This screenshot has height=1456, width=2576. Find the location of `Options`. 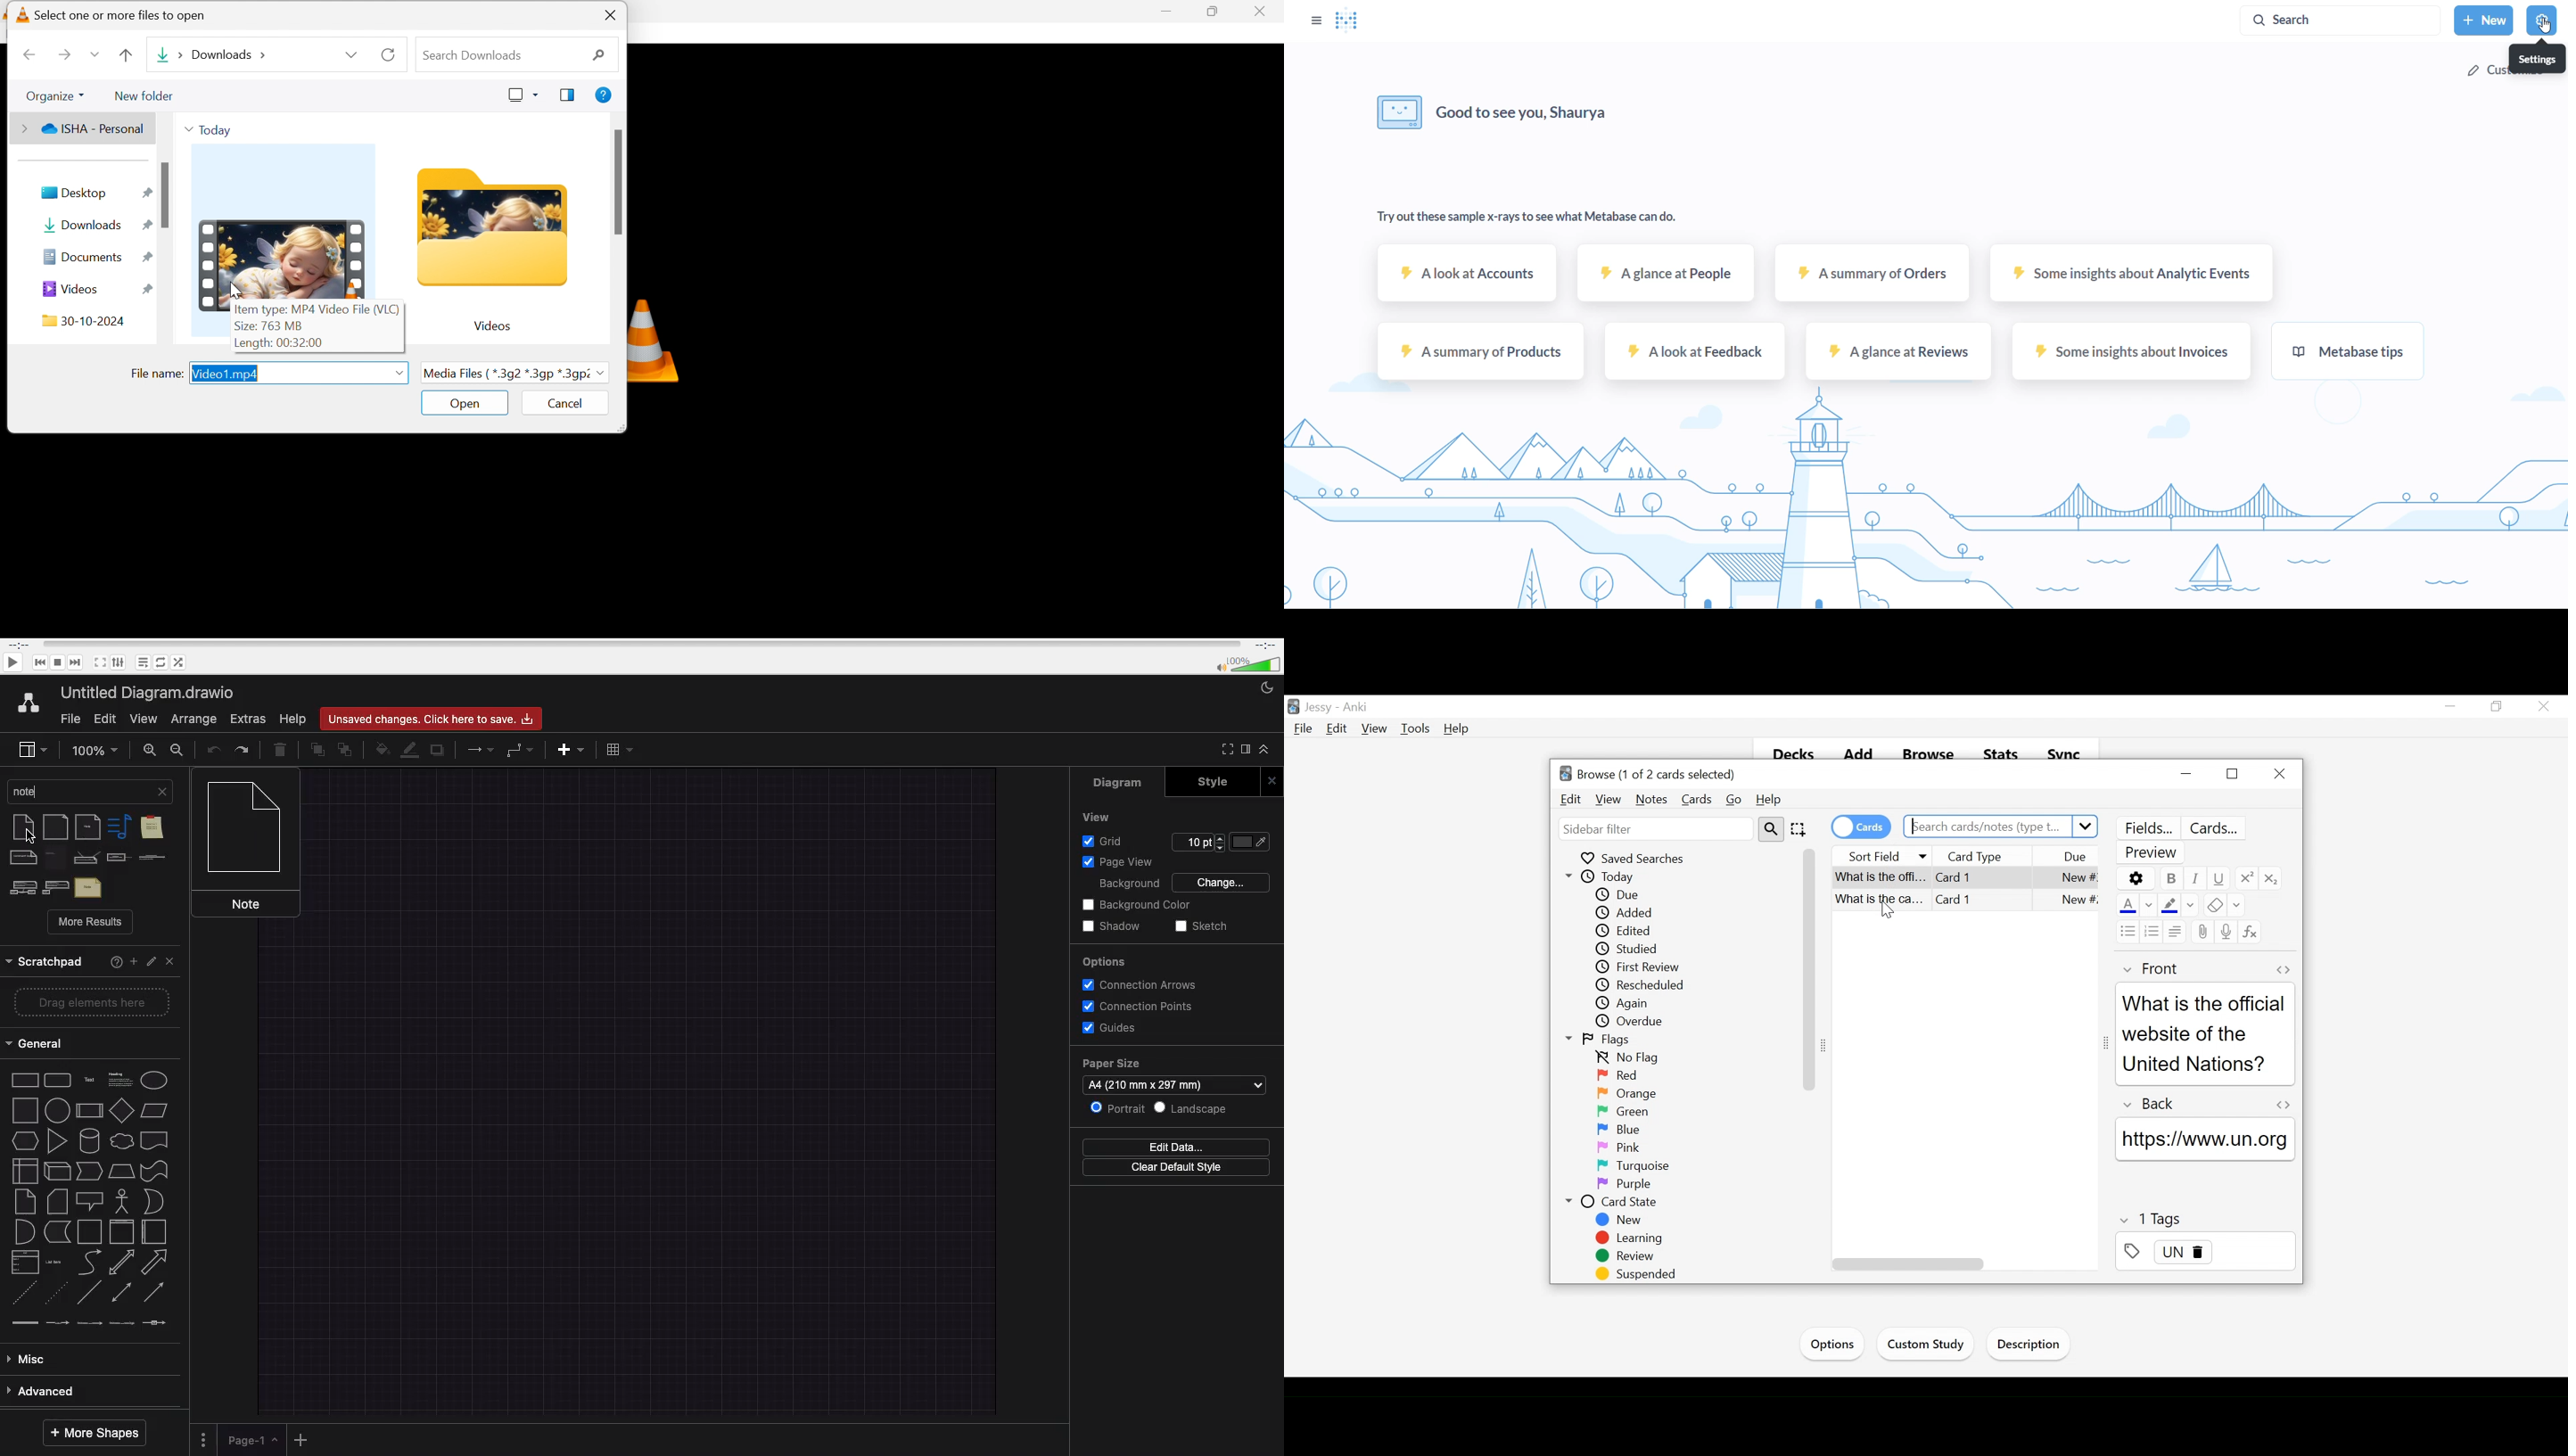

Options is located at coordinates (1105, 963).